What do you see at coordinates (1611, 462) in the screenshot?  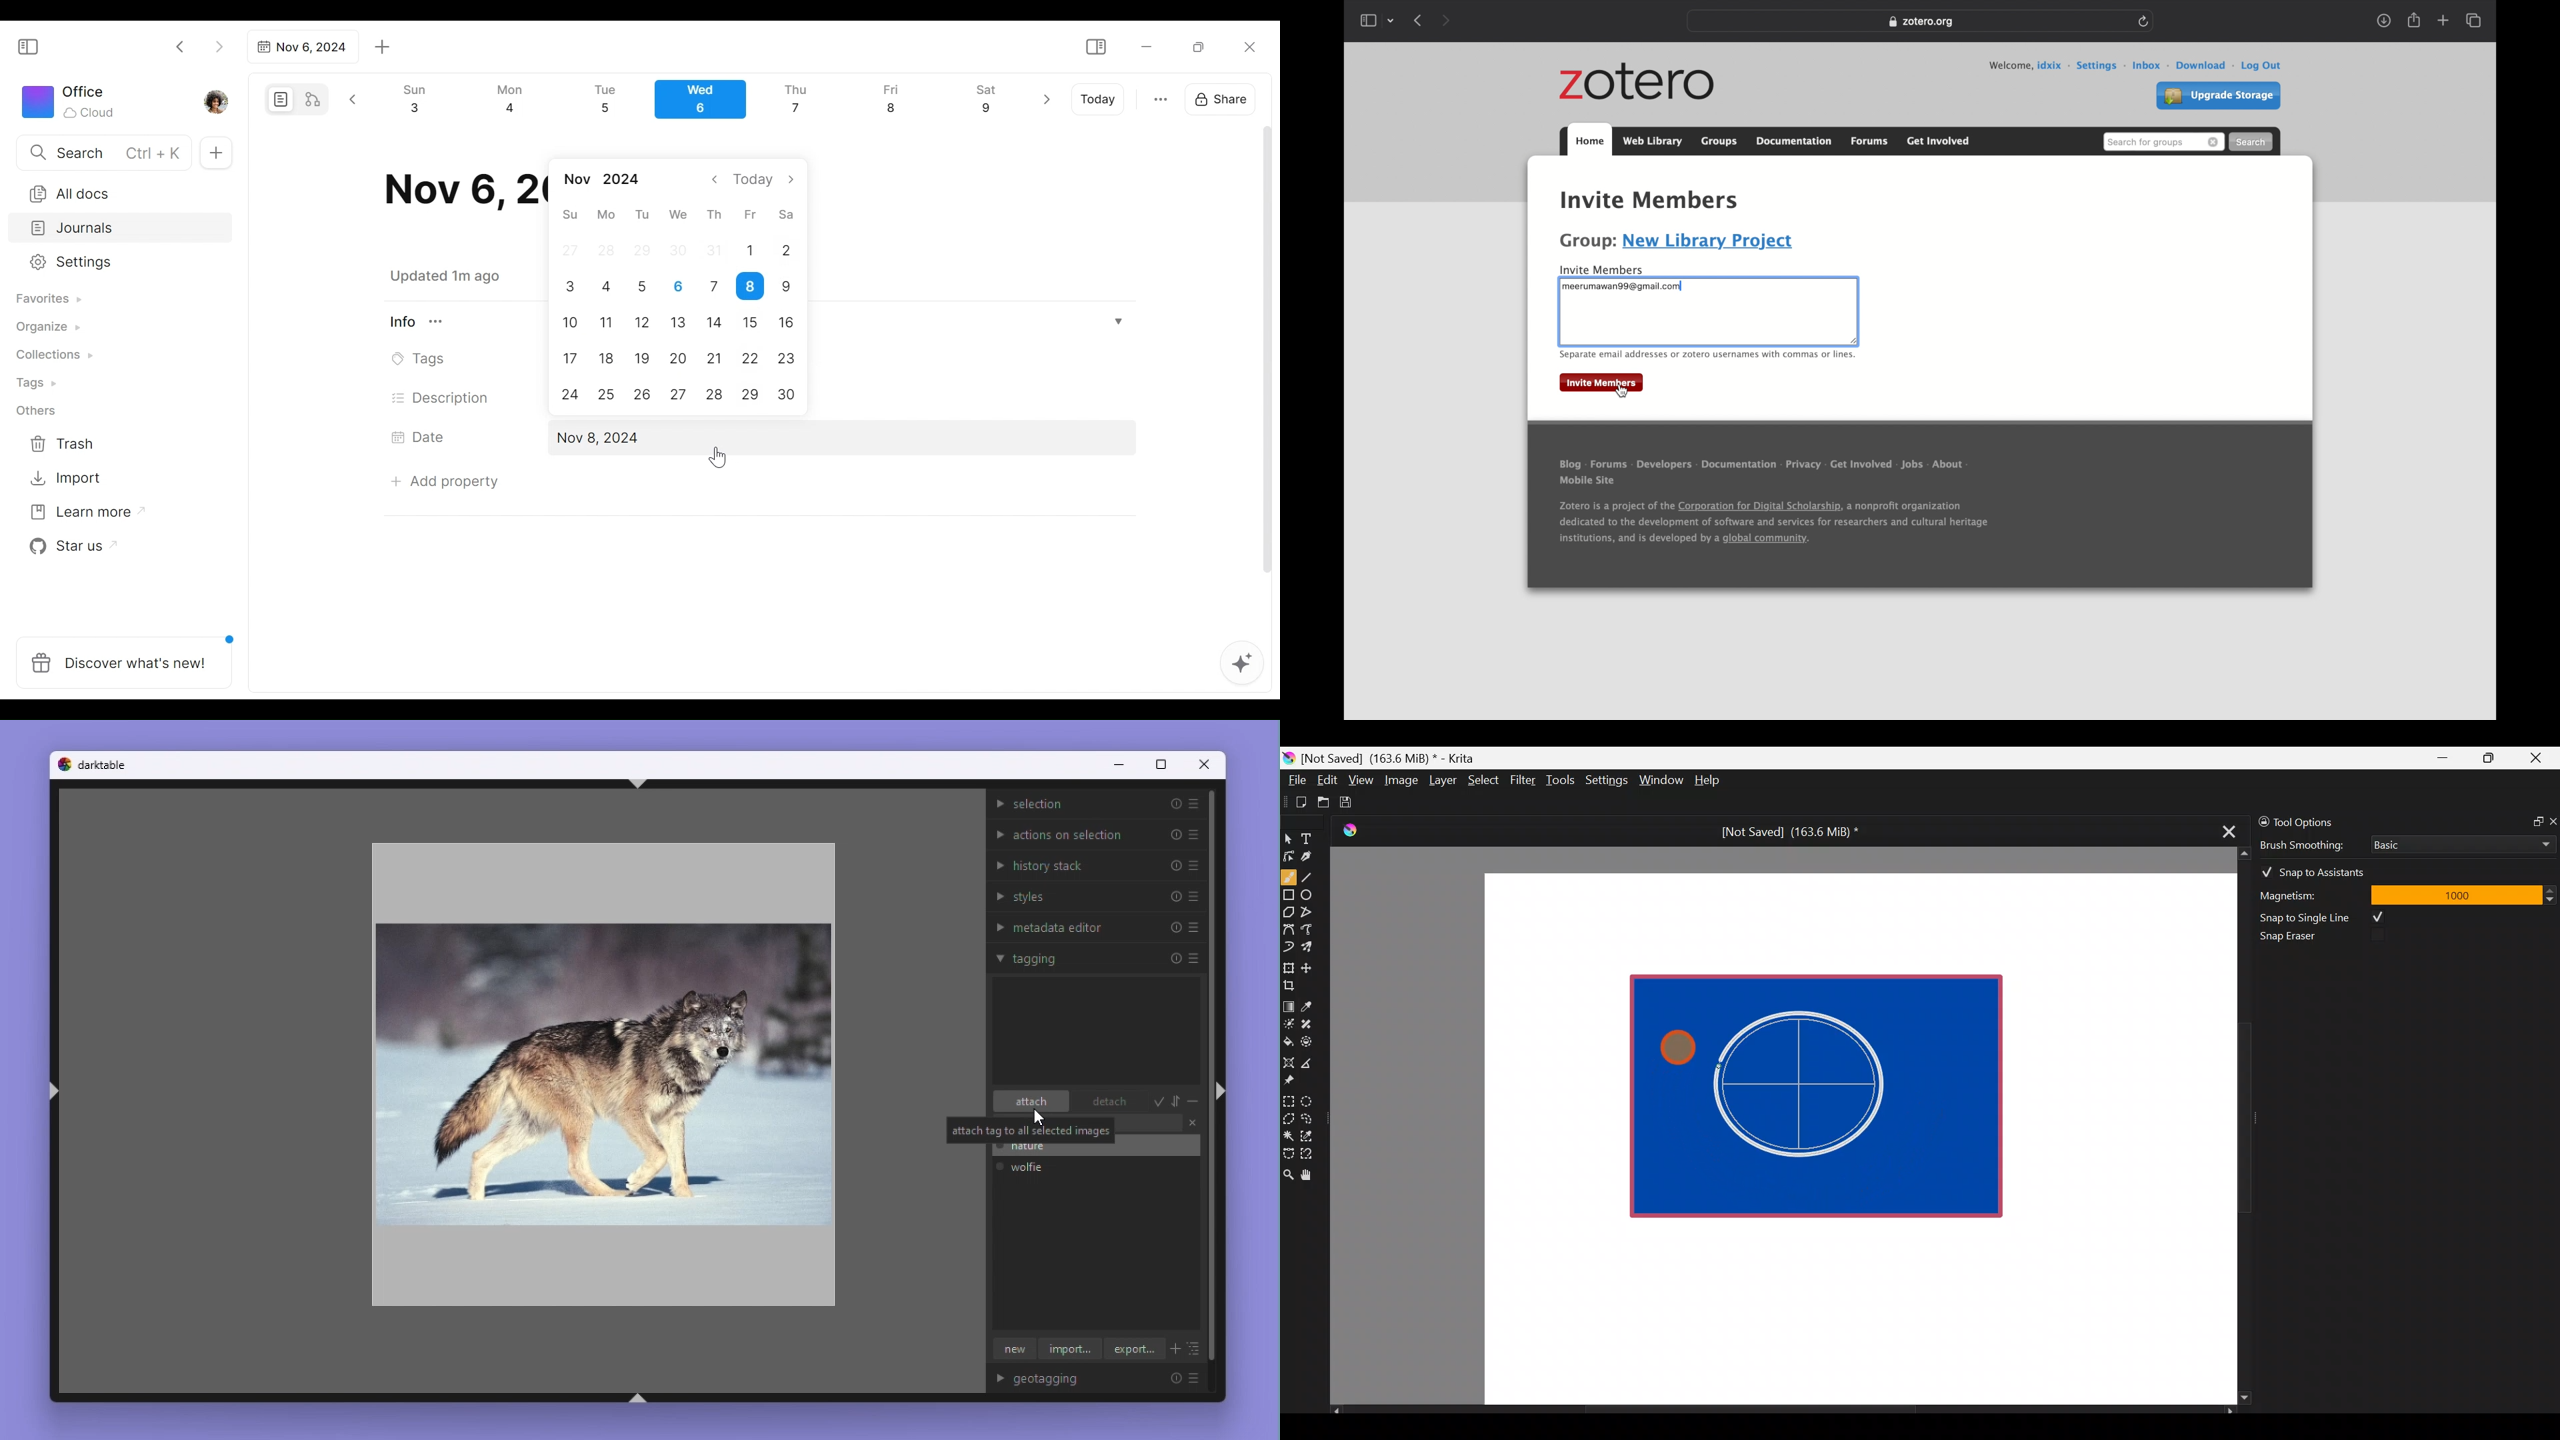 I see `forums` at bounding box center [1611, 462].